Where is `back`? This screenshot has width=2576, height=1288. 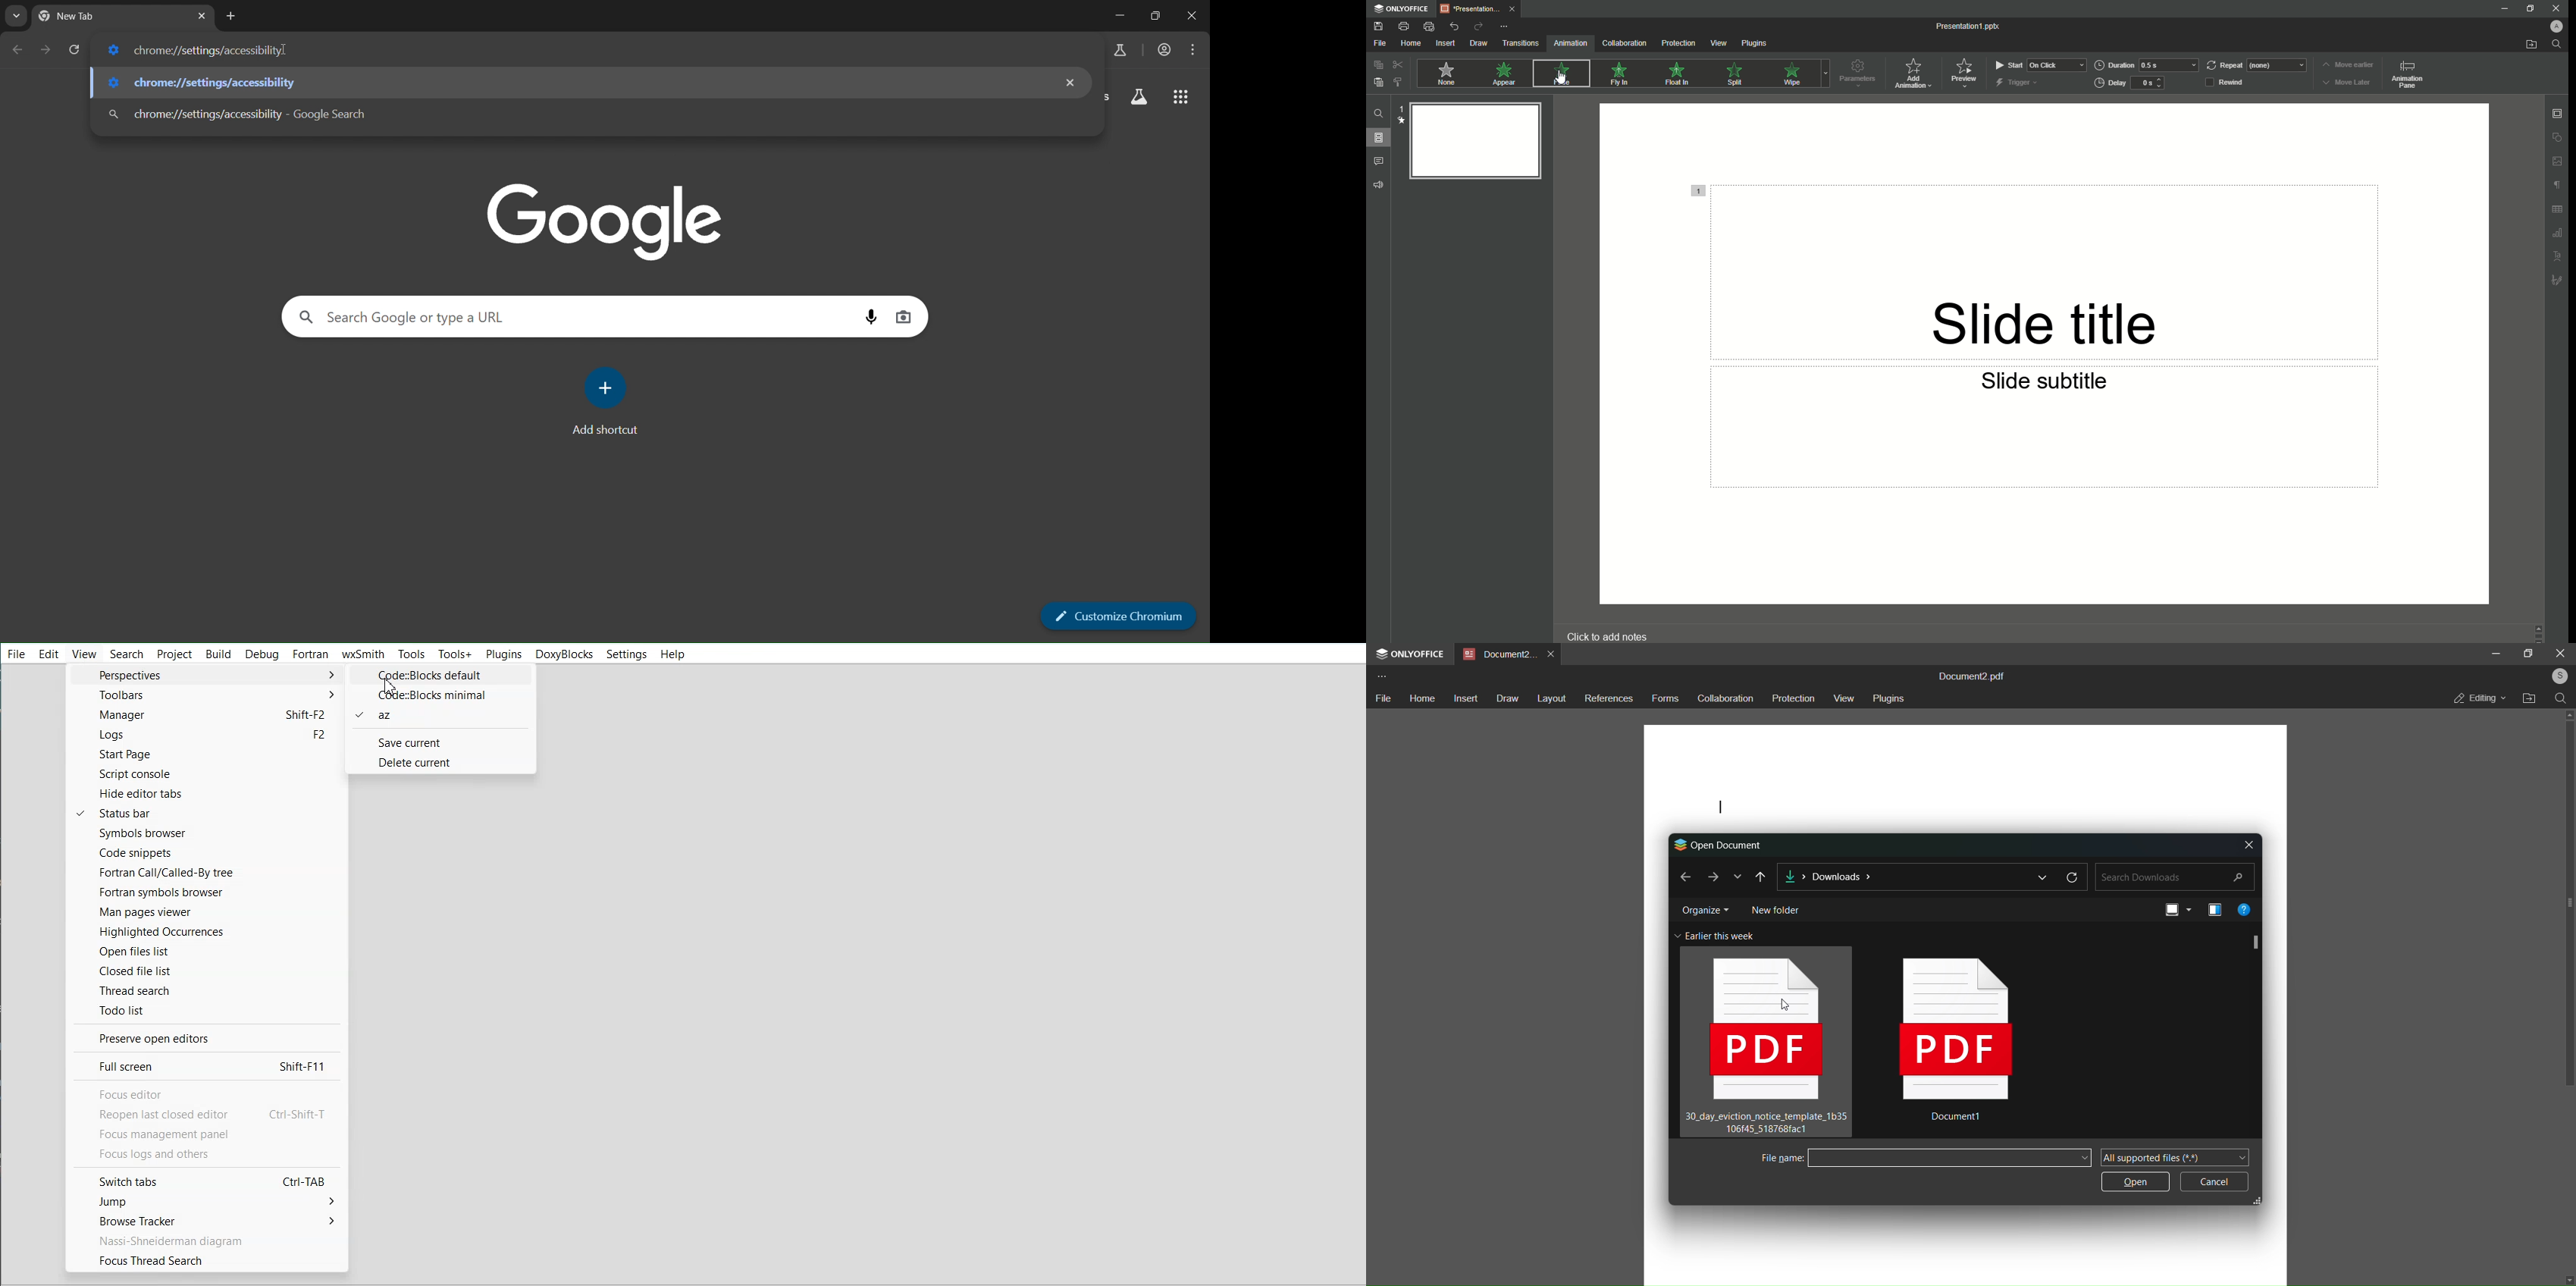 back is located at coordinates (1684, 876).